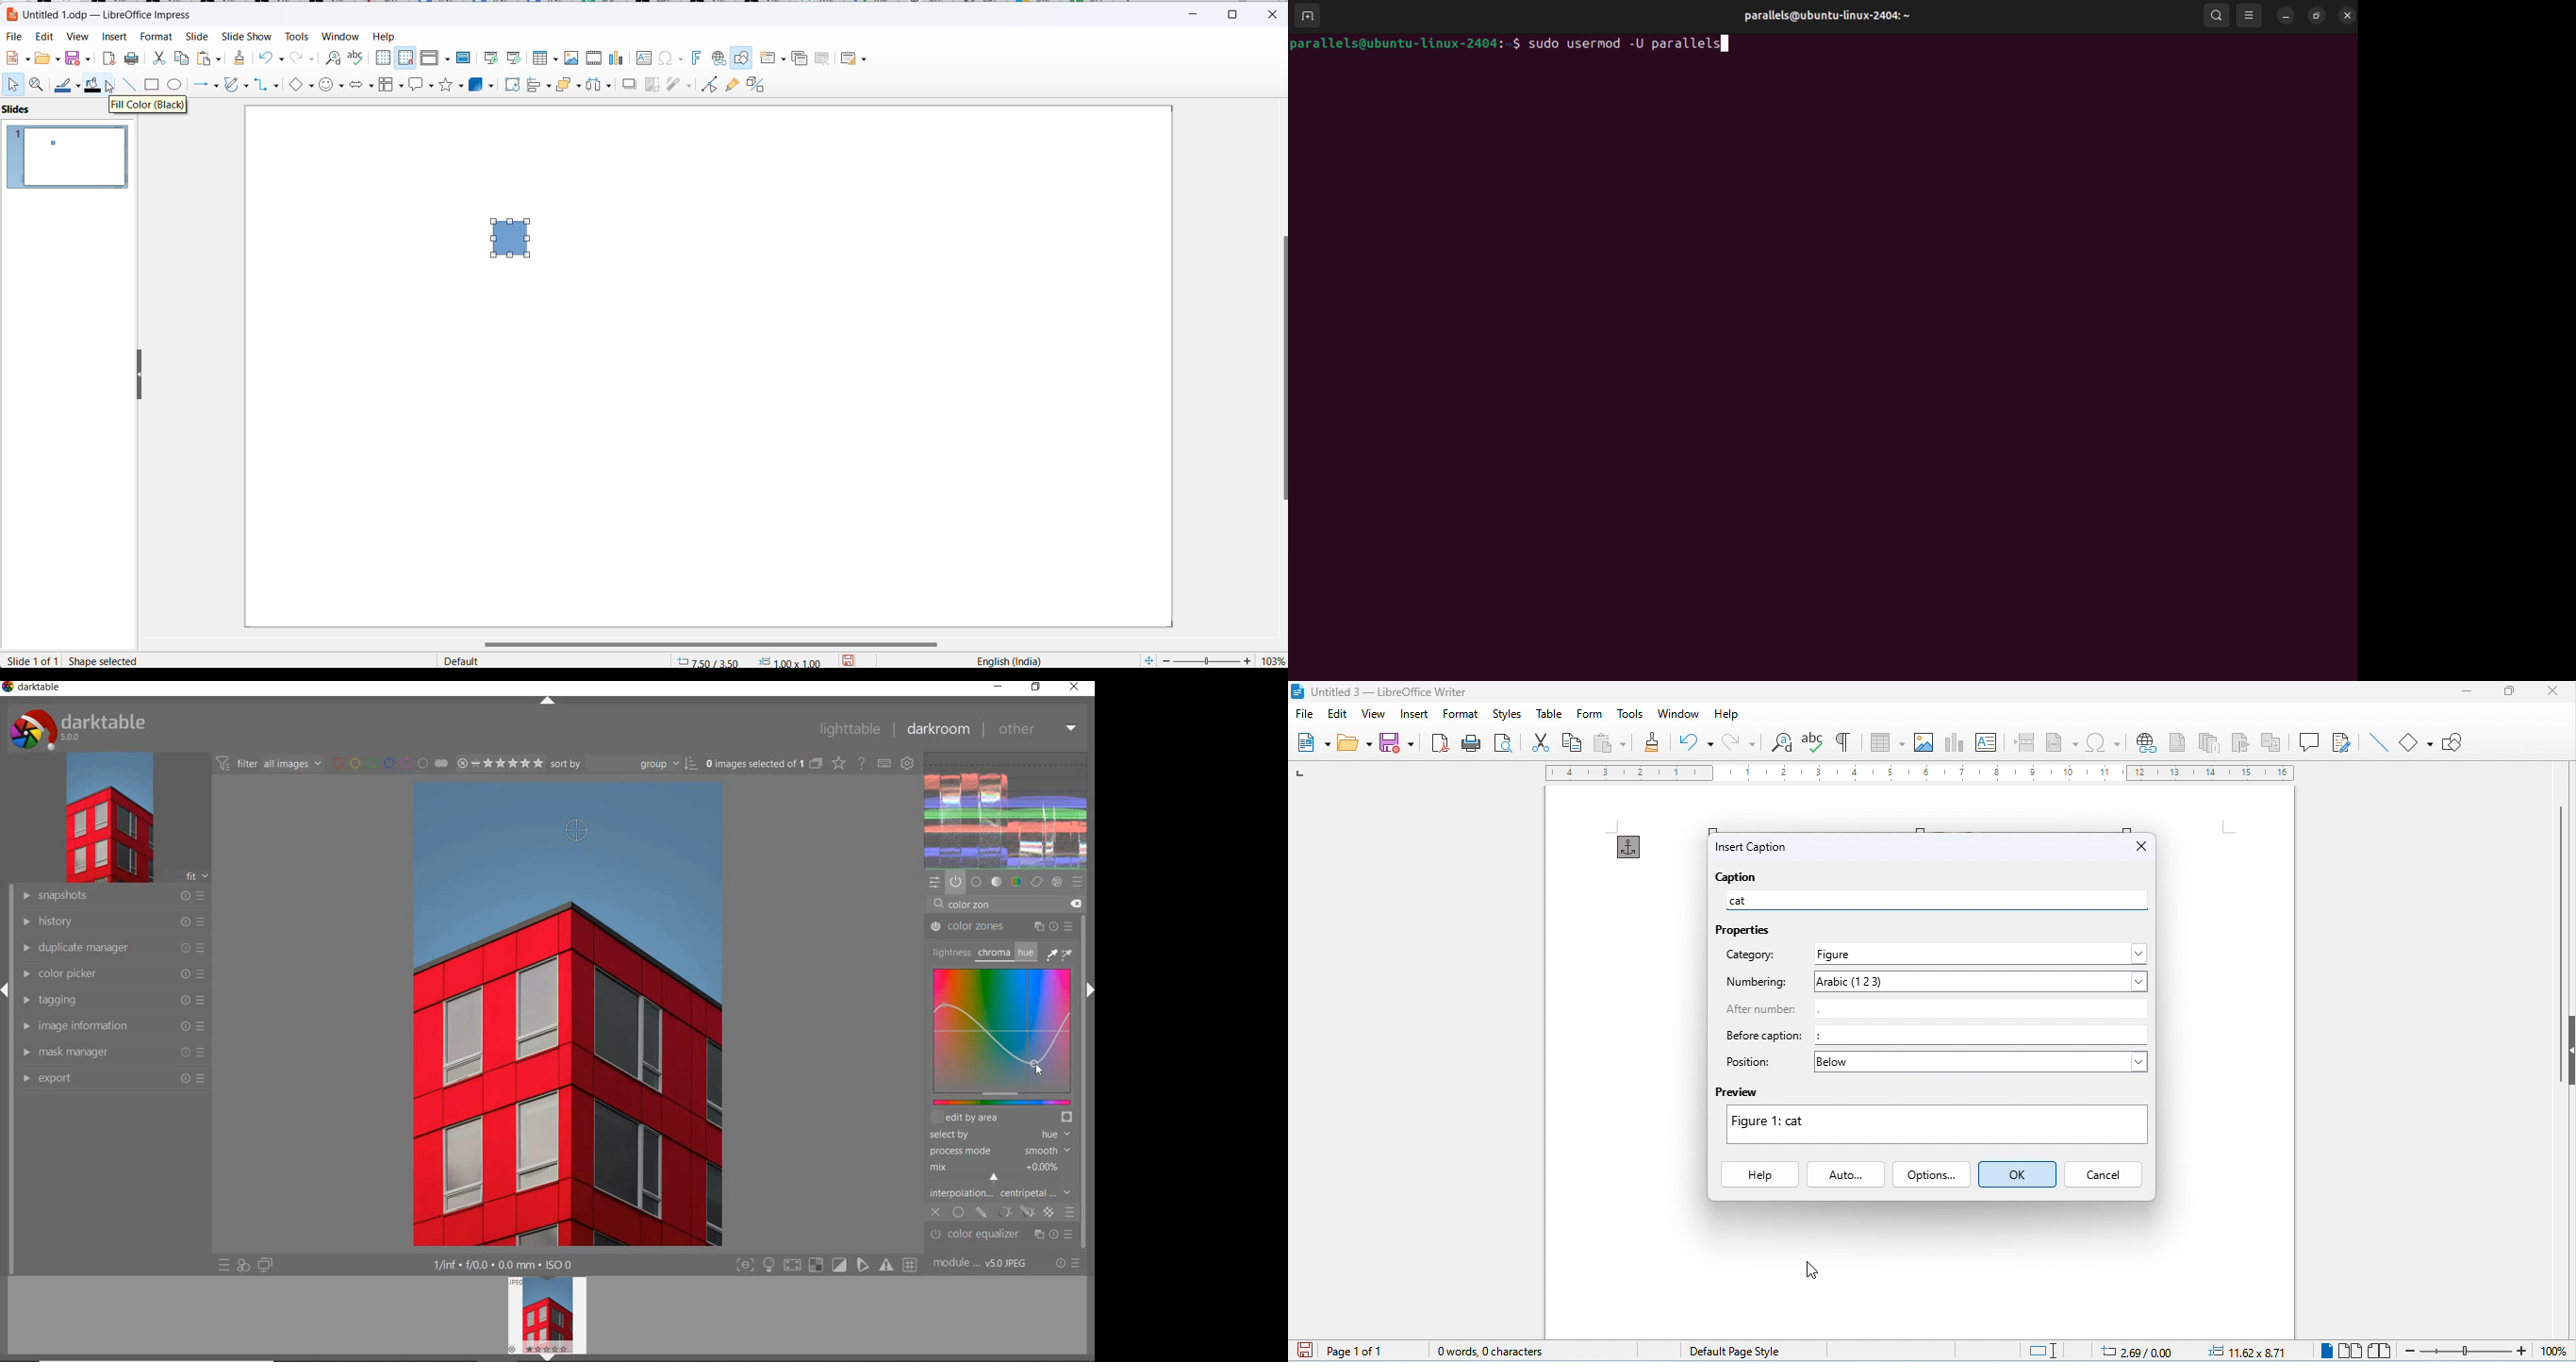  Describe the element at coordinates (1037, 1067) in the screenshot. I see `CURSOR POSITION` at that location.